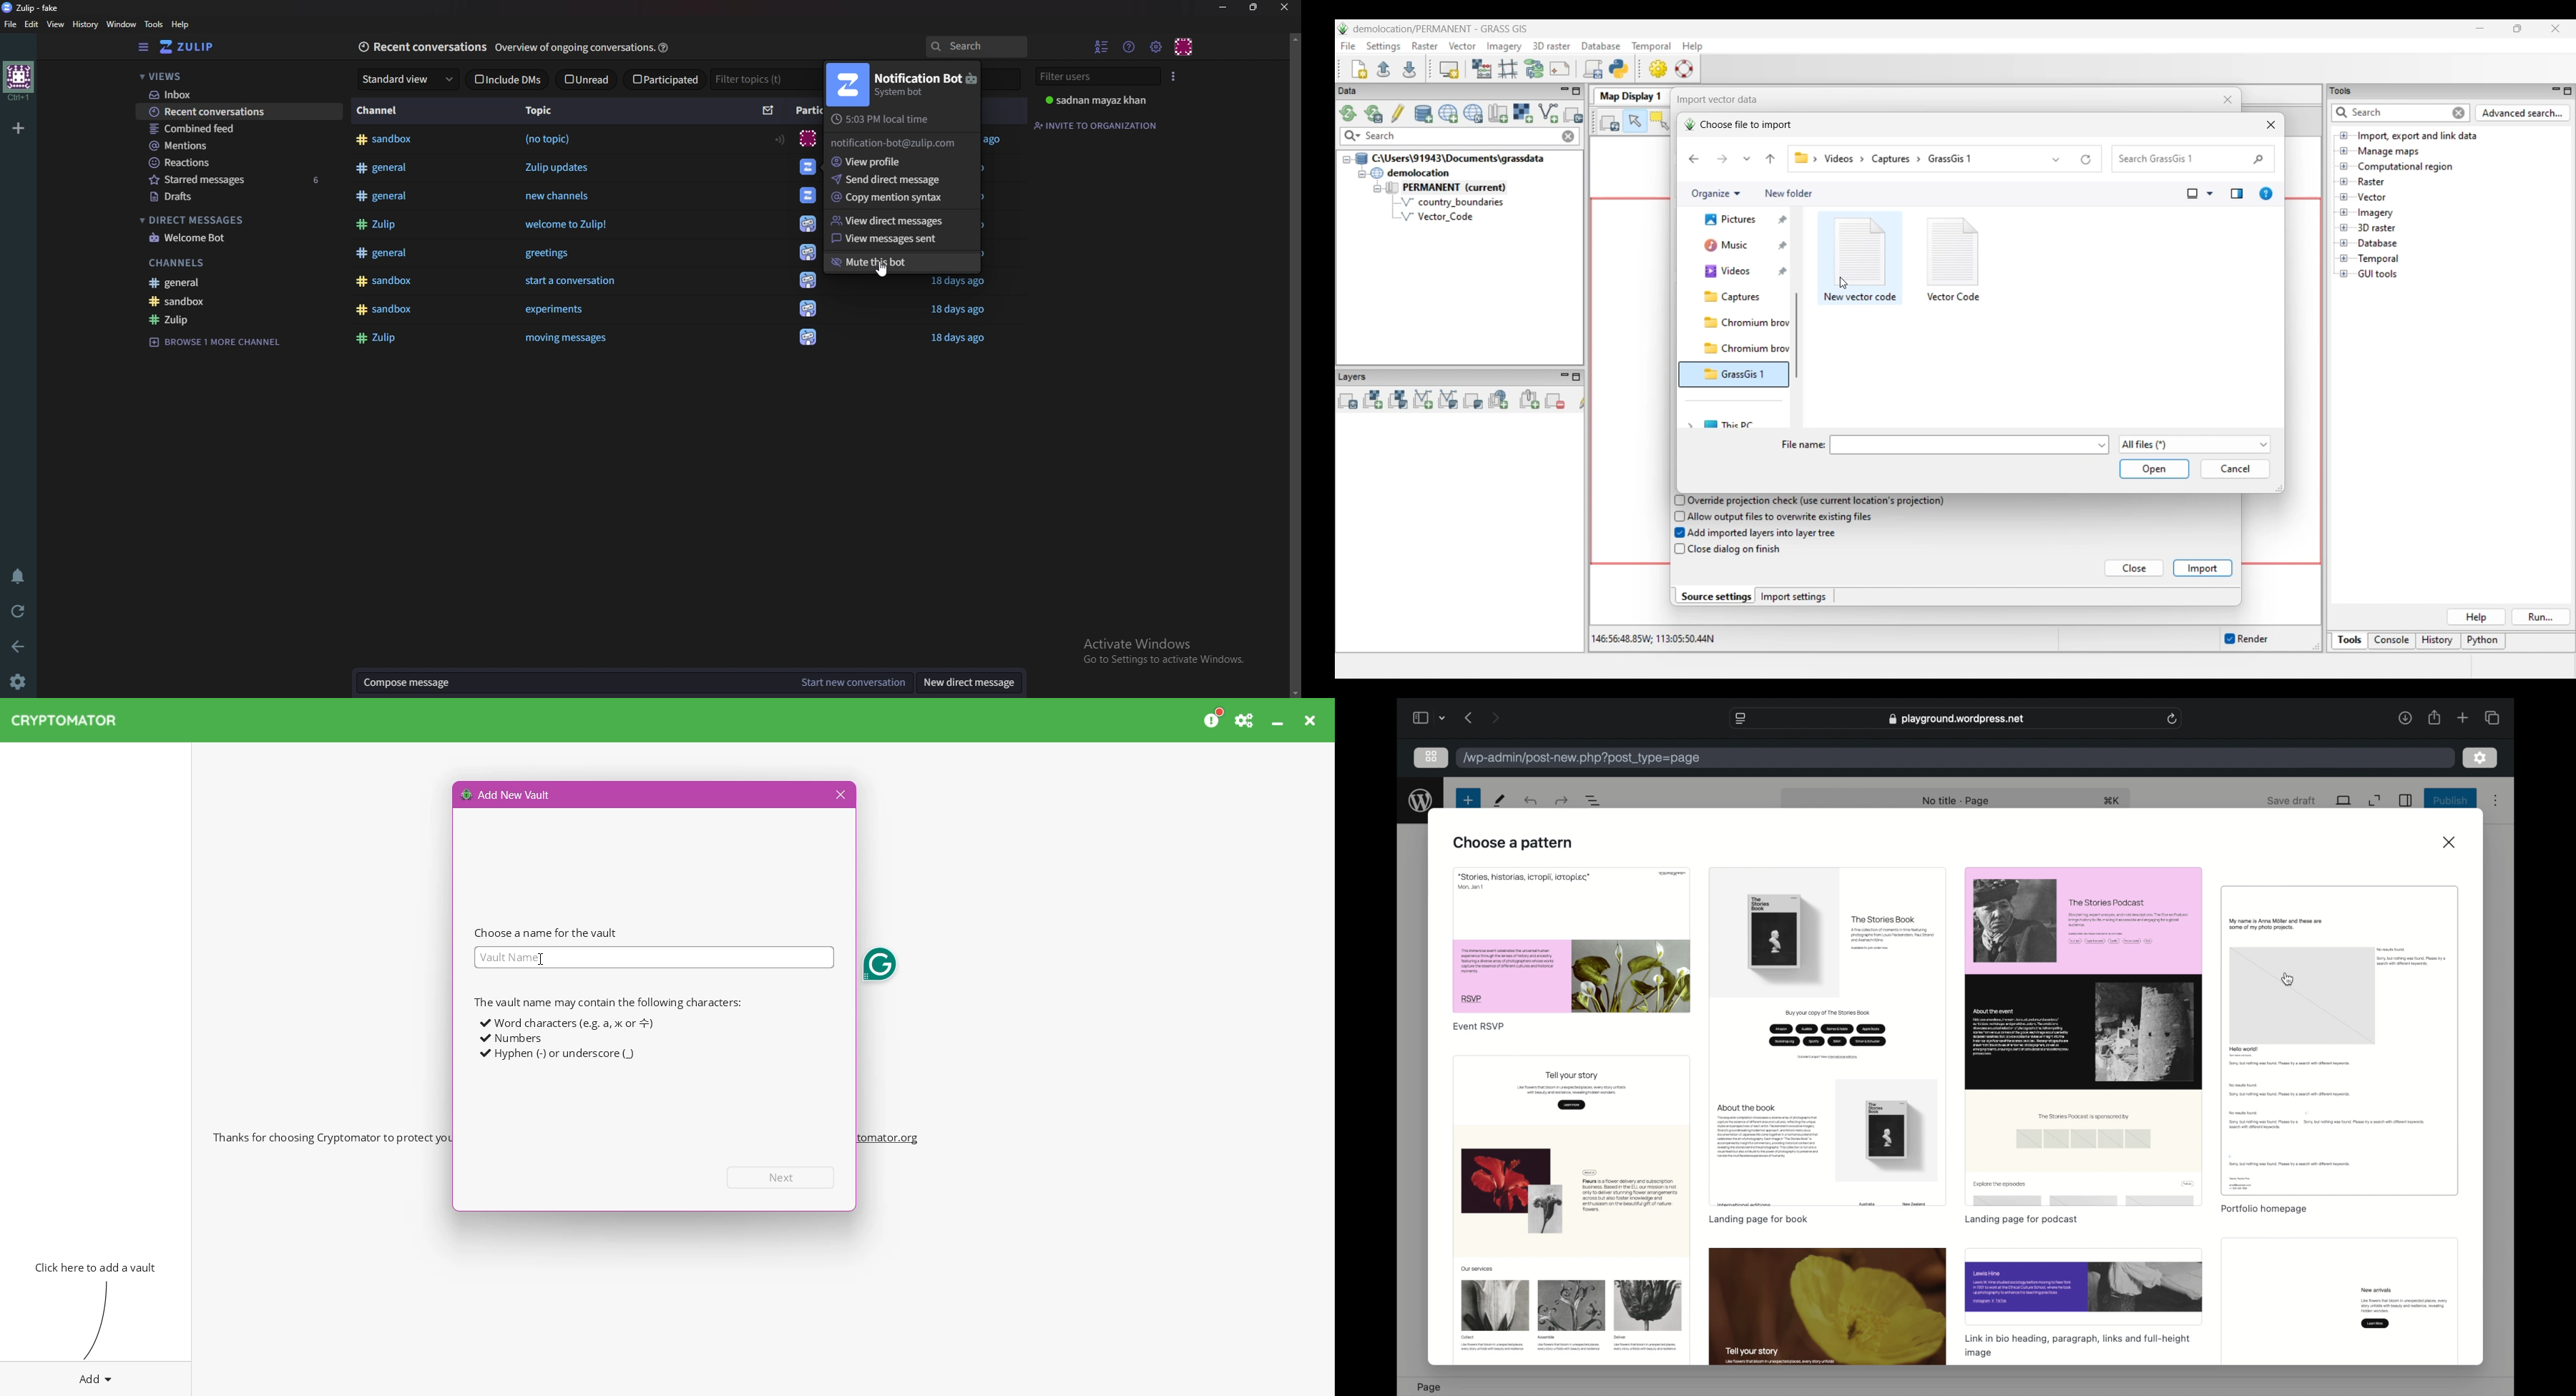 The height and width of the screenshot is (1400, 2576). Describe the element at coordinates (894, 144) in the screenshot. I see `notification-bot@zulip.com` at that location.